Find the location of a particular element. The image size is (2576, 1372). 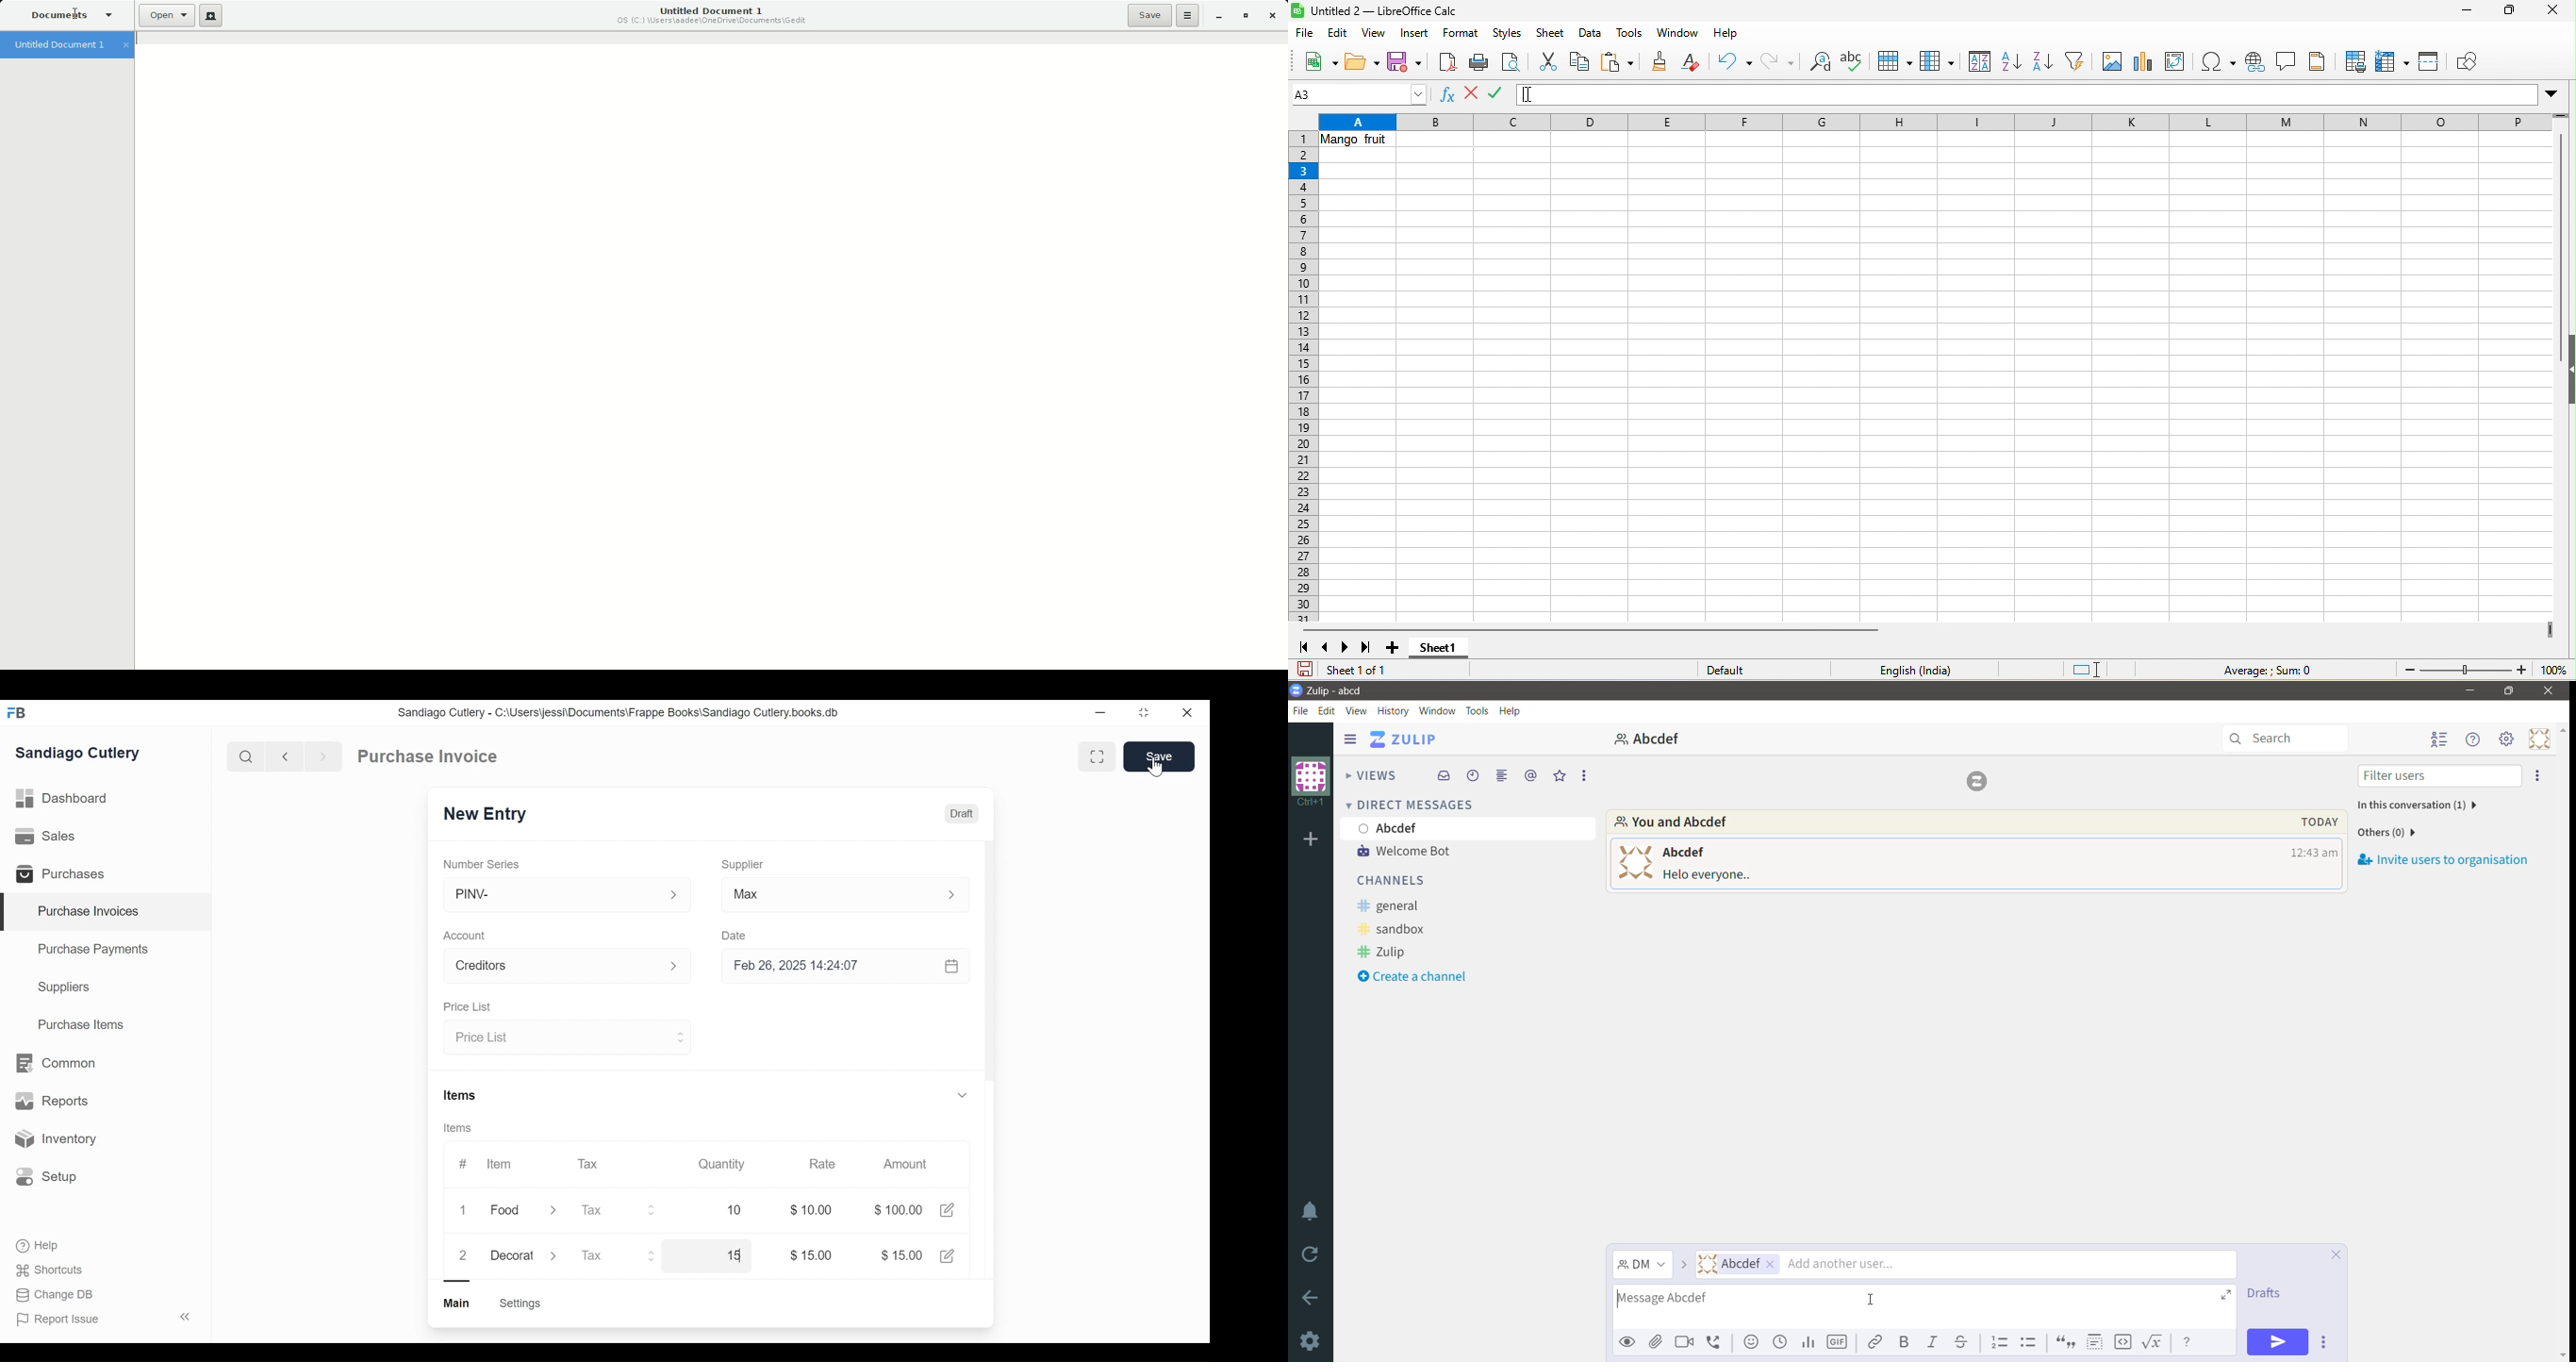

Tax is located at coordinates (605, 1257).